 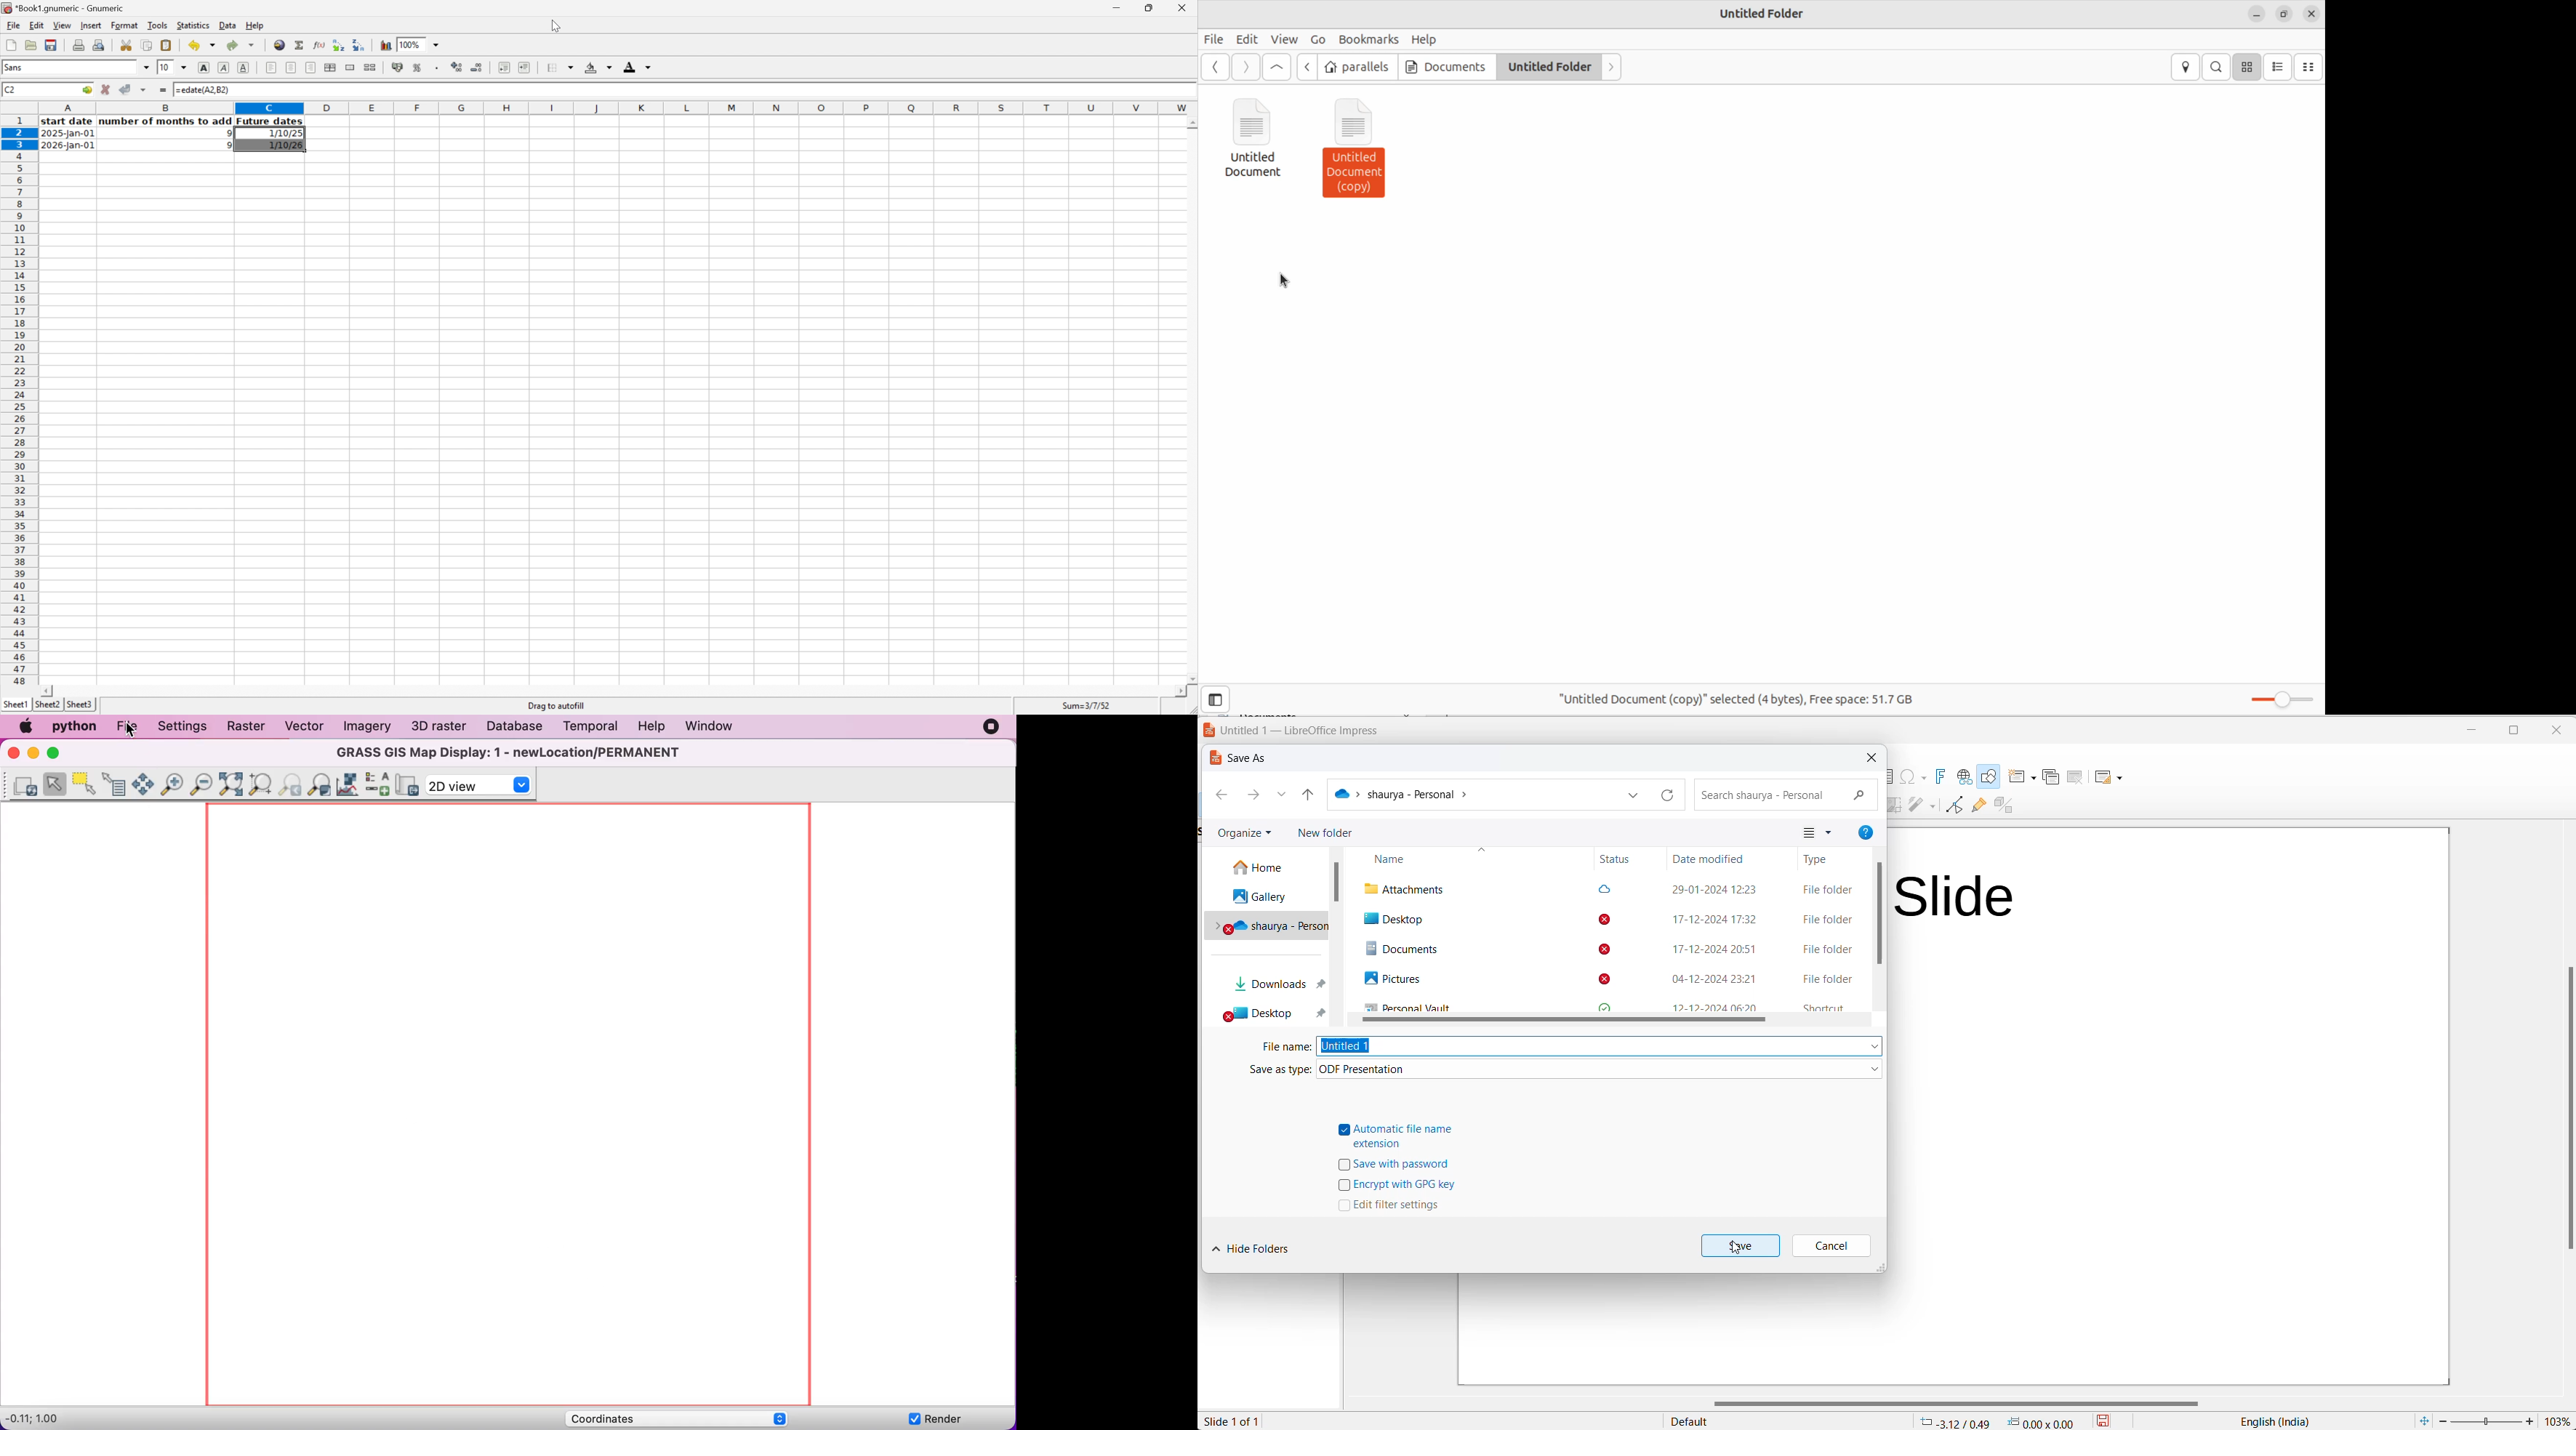 I want to click on gallery, so click(x=1263, y=896).